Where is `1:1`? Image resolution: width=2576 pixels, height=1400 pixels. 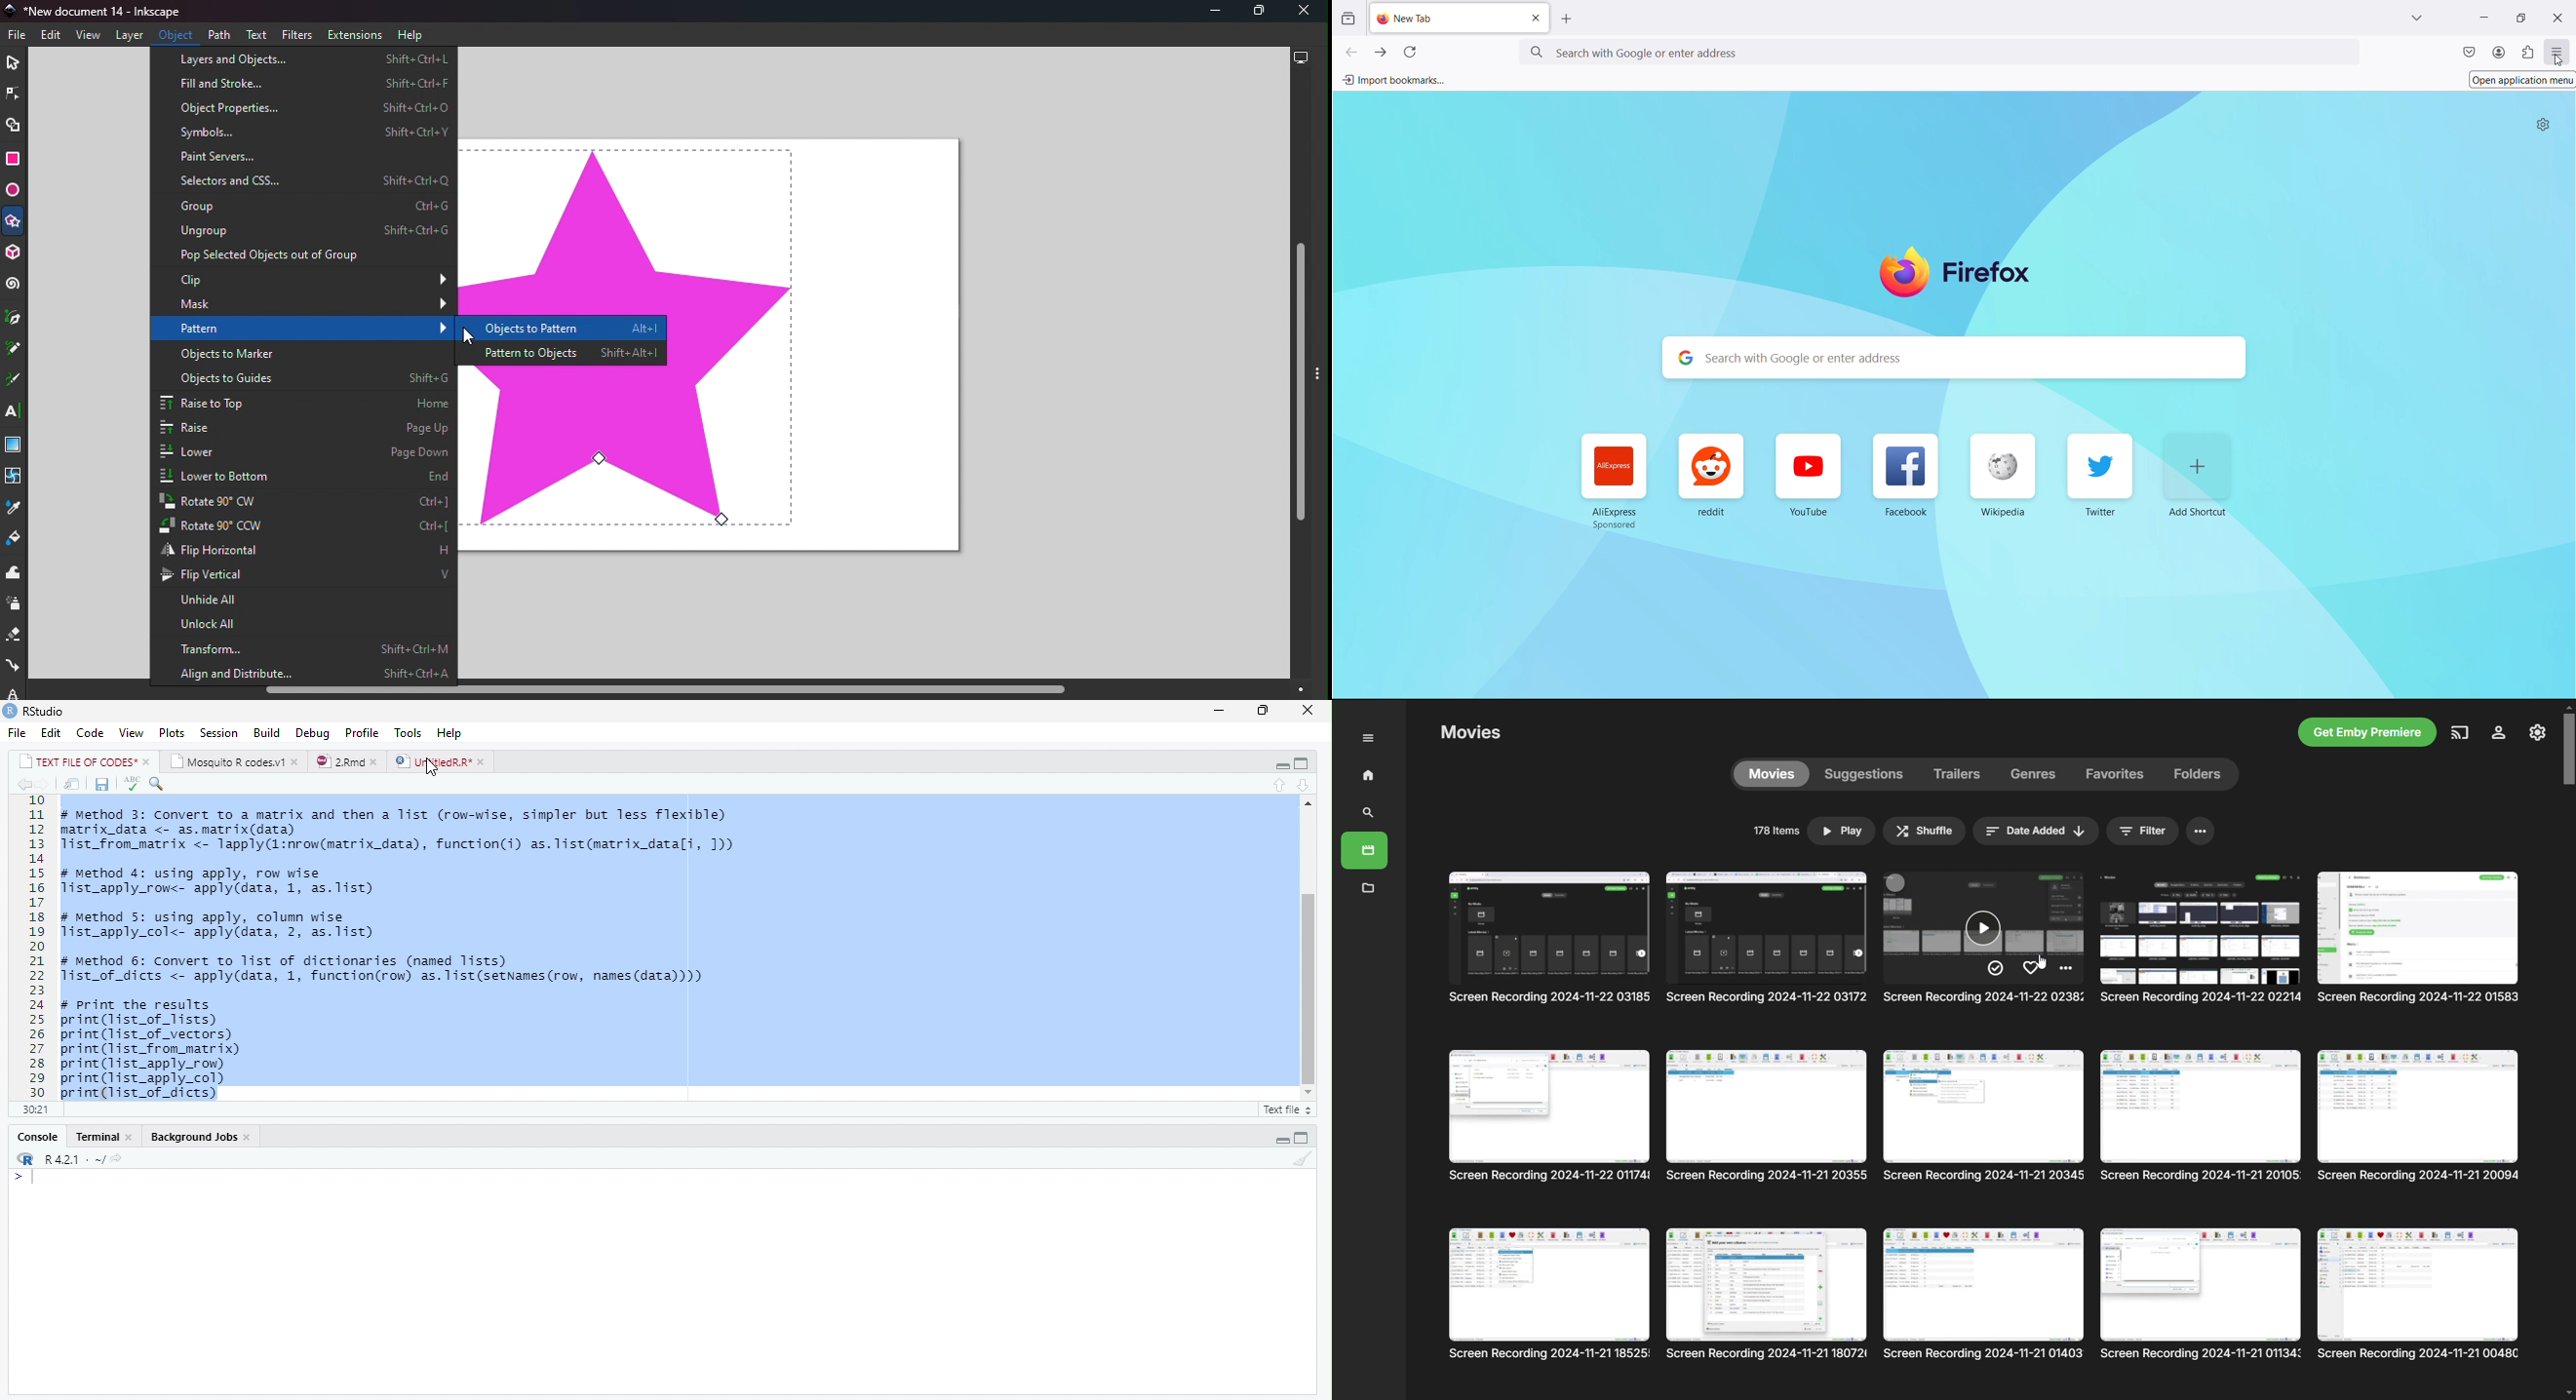 1:1 is located at coordinates (33, 1108).